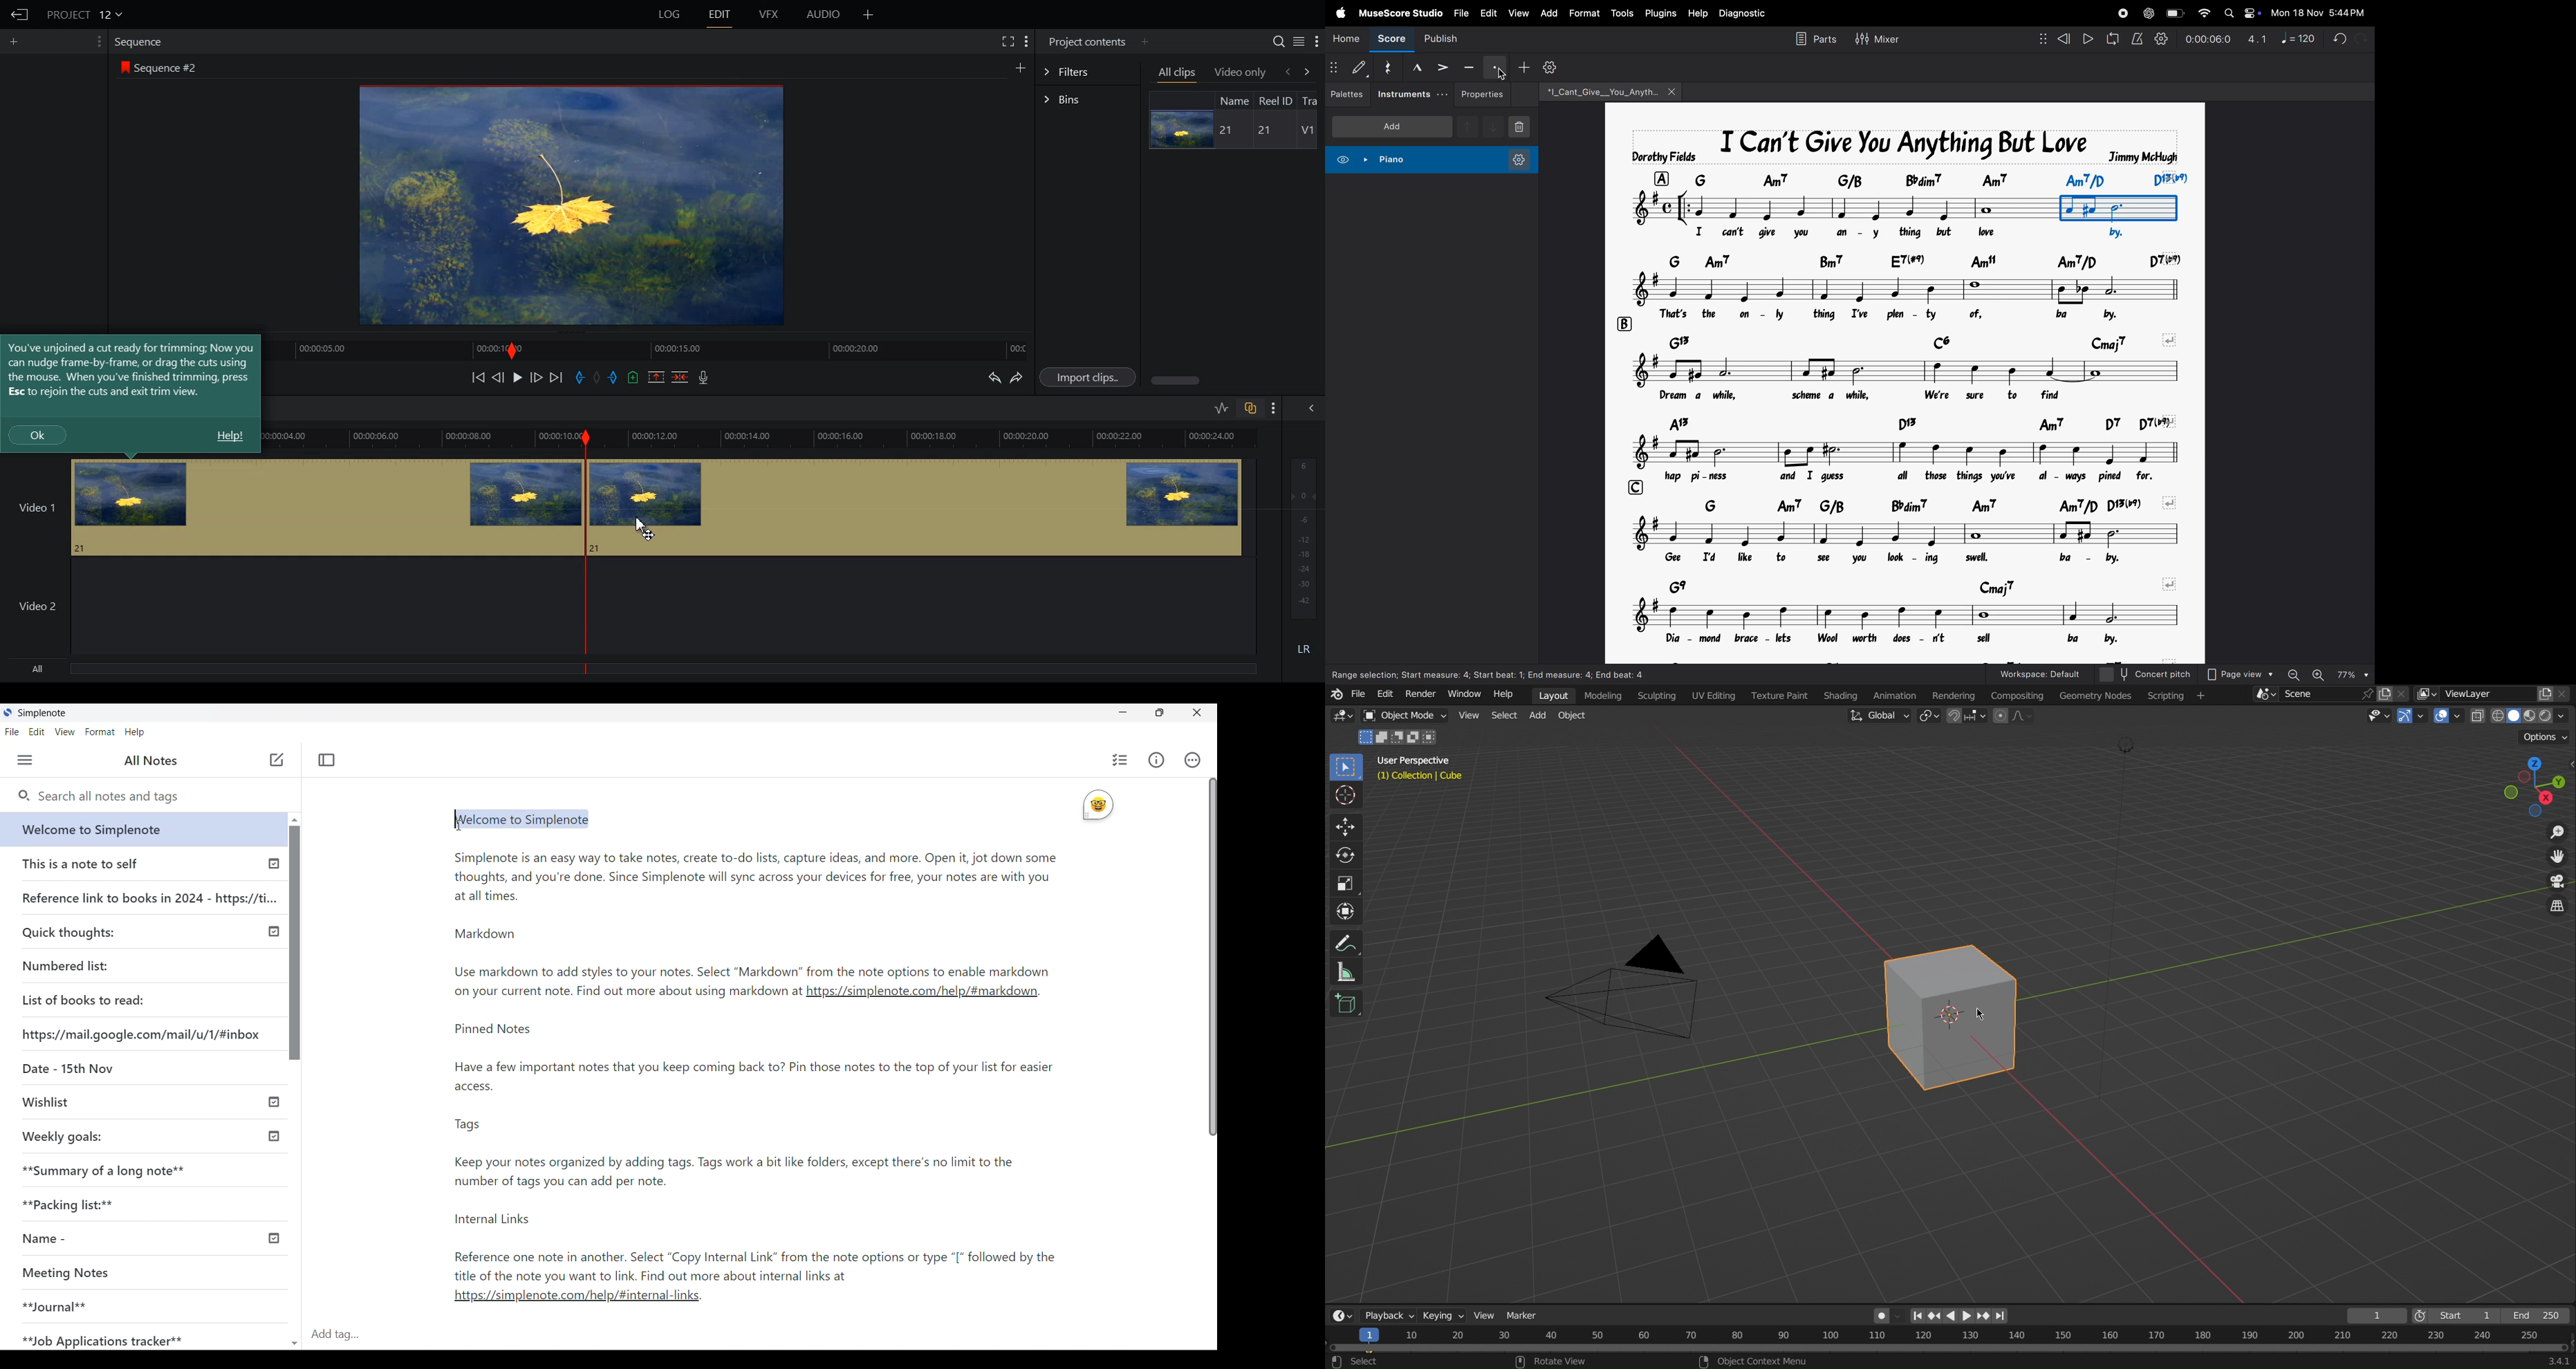  What do you see at coordinates (586, 552) in the screenshot?
I see `playhead` at bounding box center [586, 552].